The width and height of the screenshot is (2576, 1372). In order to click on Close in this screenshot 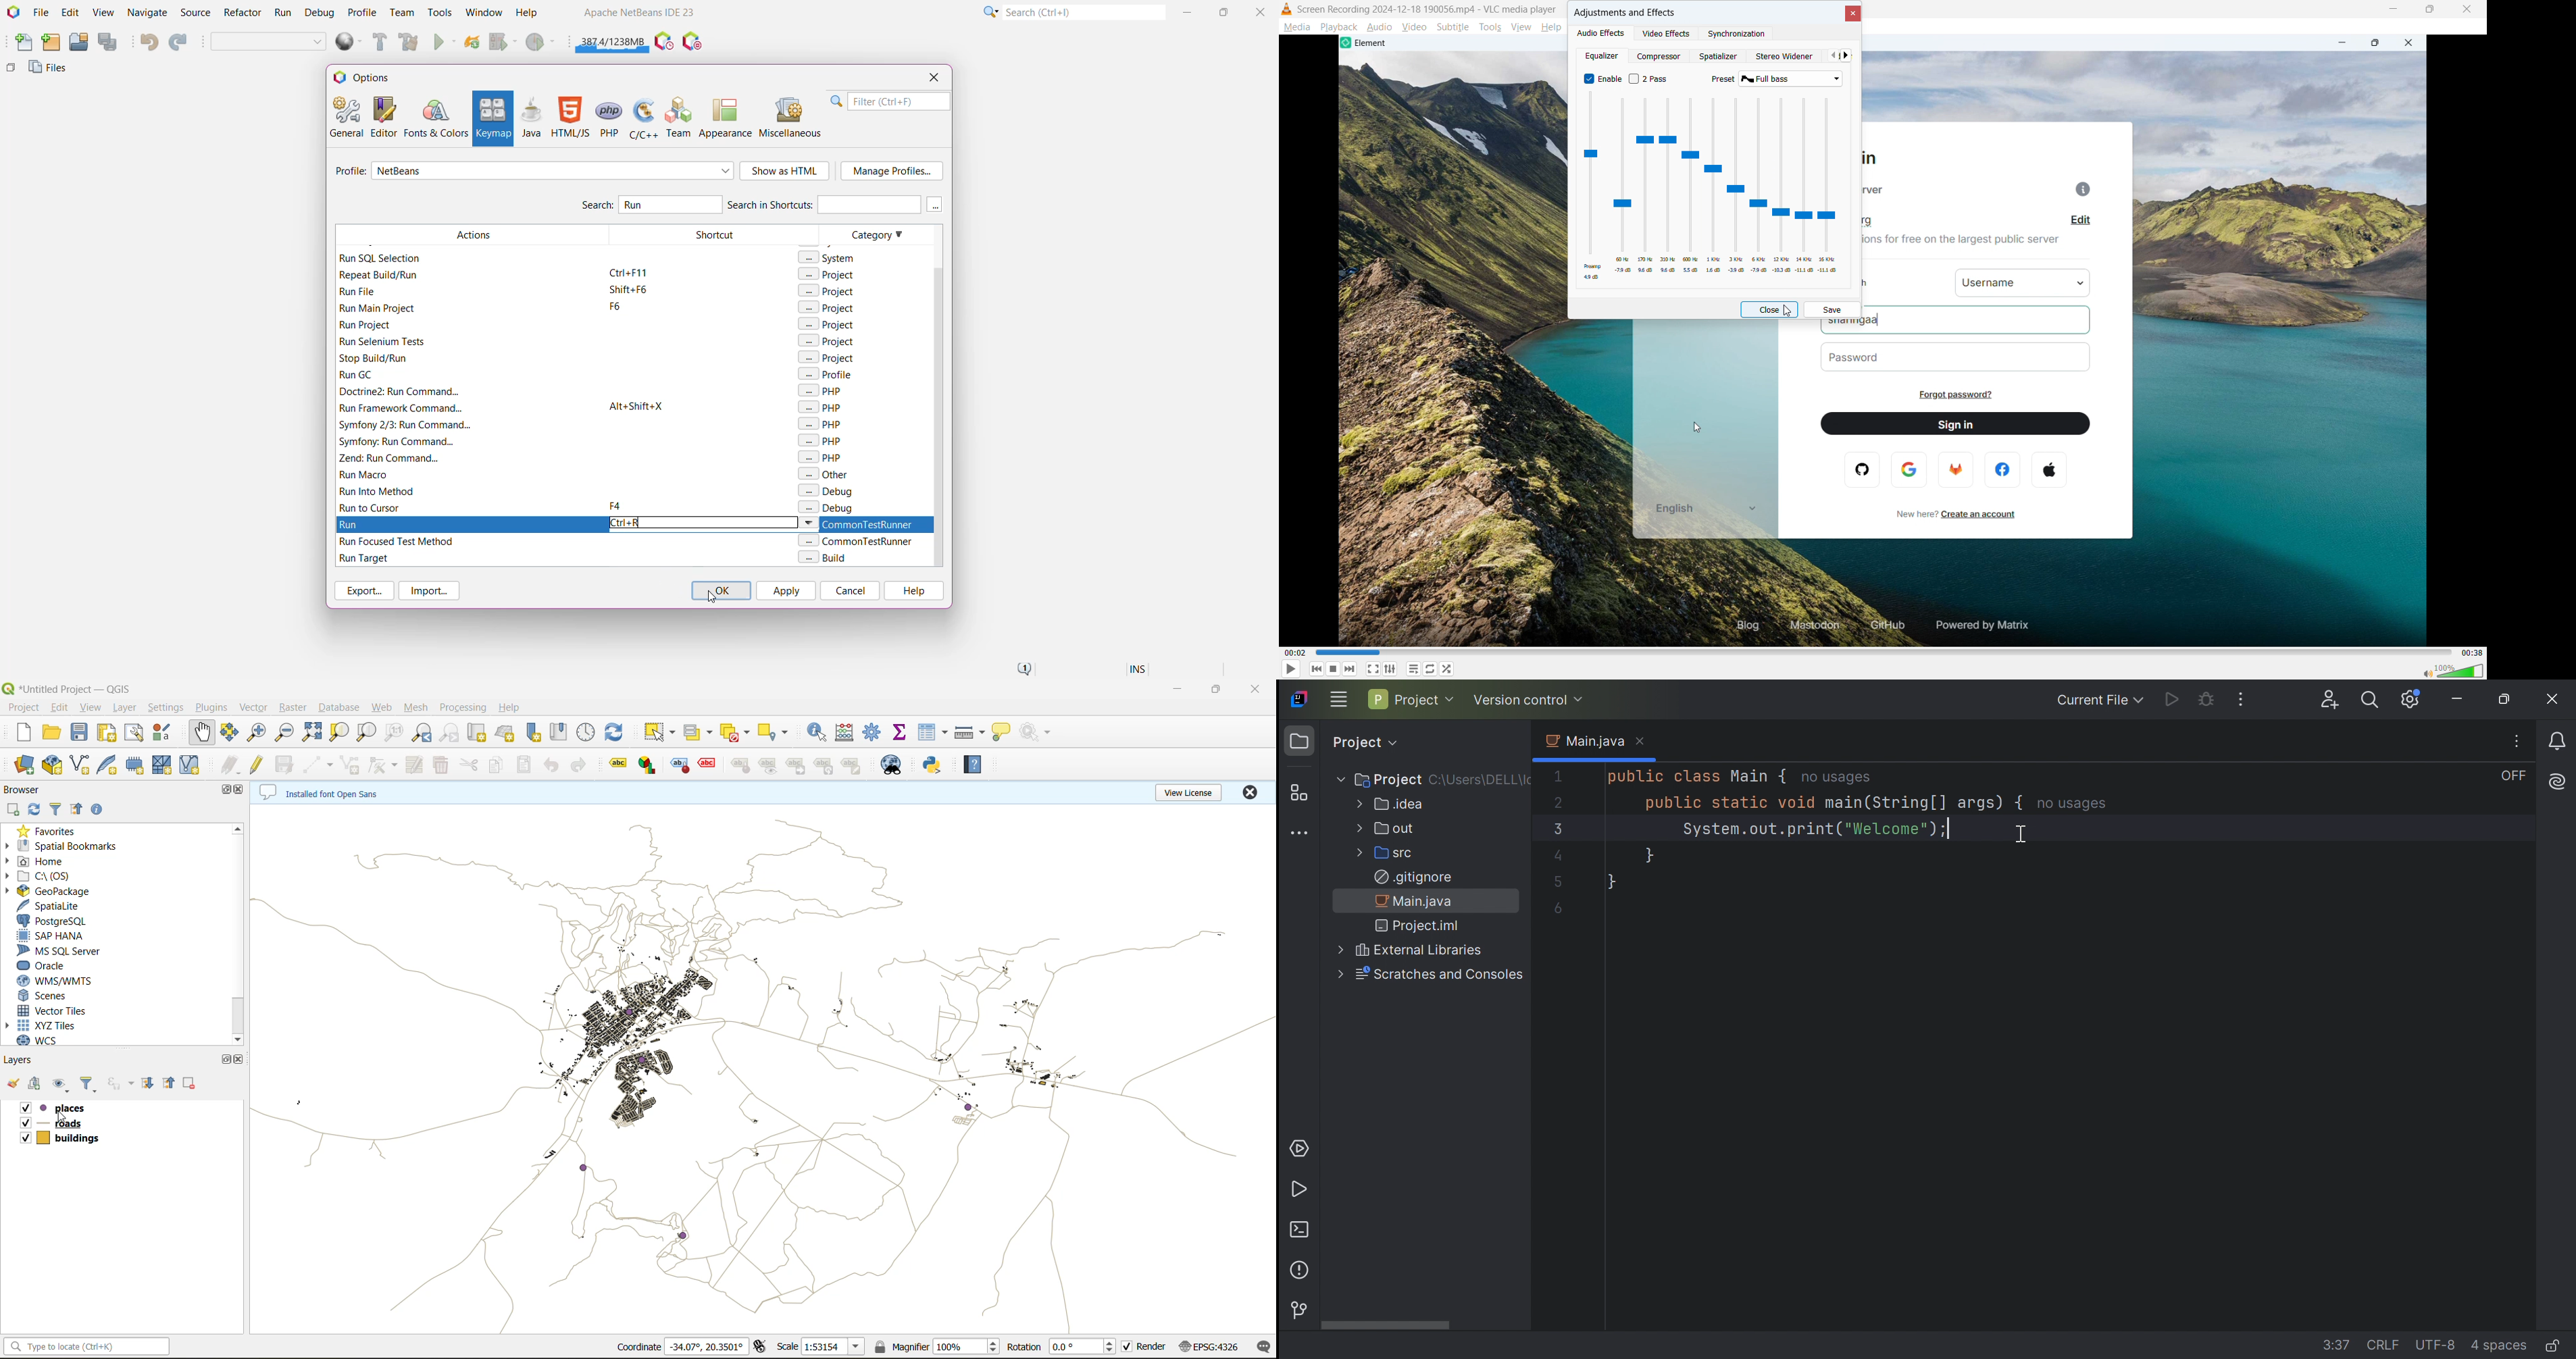, I will do `click(2552, 699)`.